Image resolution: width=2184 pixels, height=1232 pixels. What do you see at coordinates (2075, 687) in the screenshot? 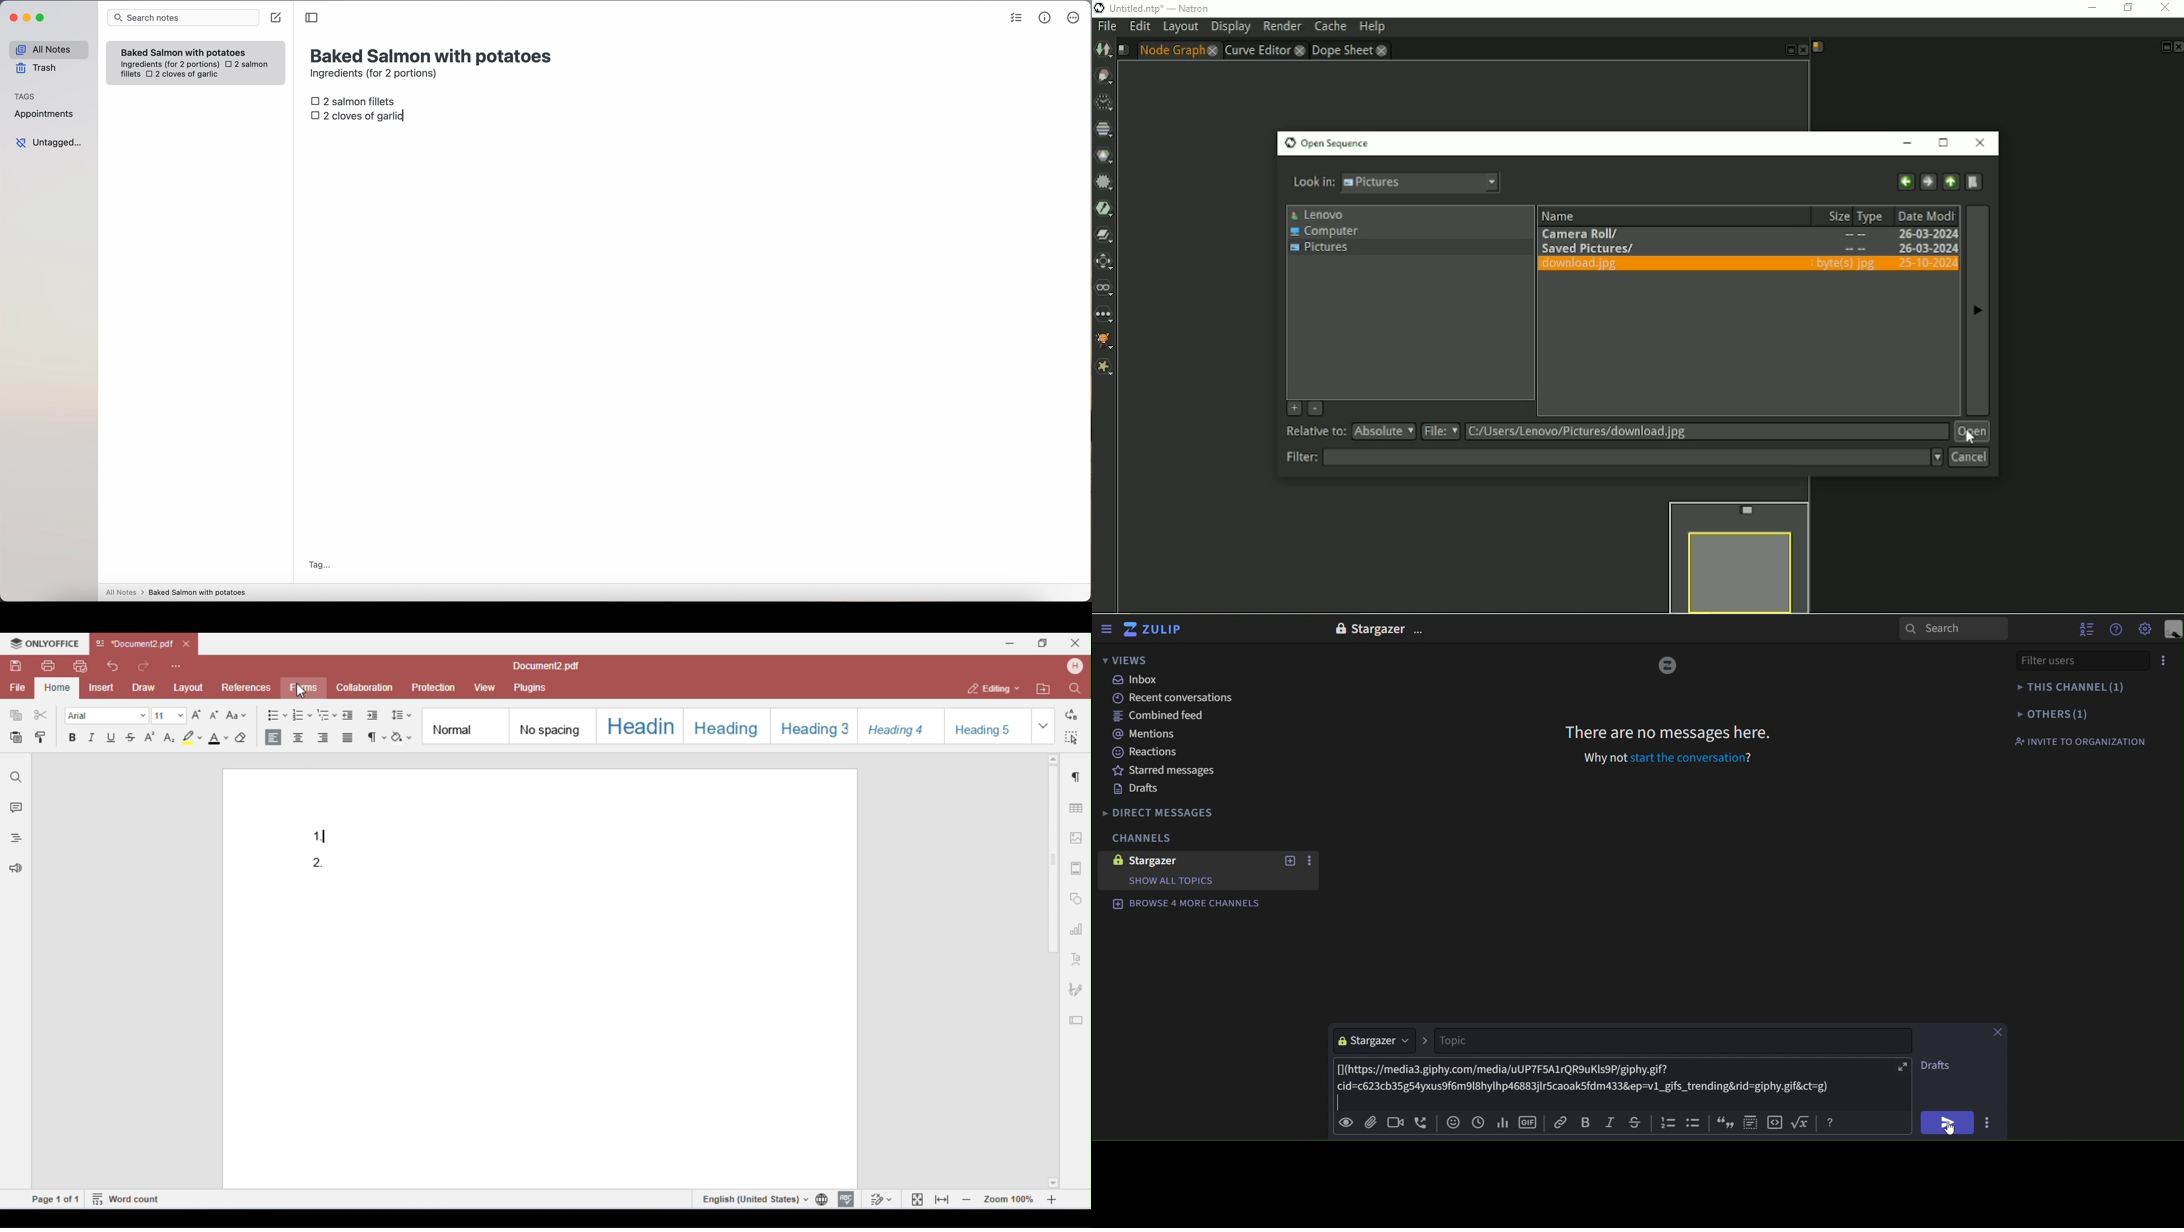
I see `This channel(1)` at bounding box center [2075, 687].